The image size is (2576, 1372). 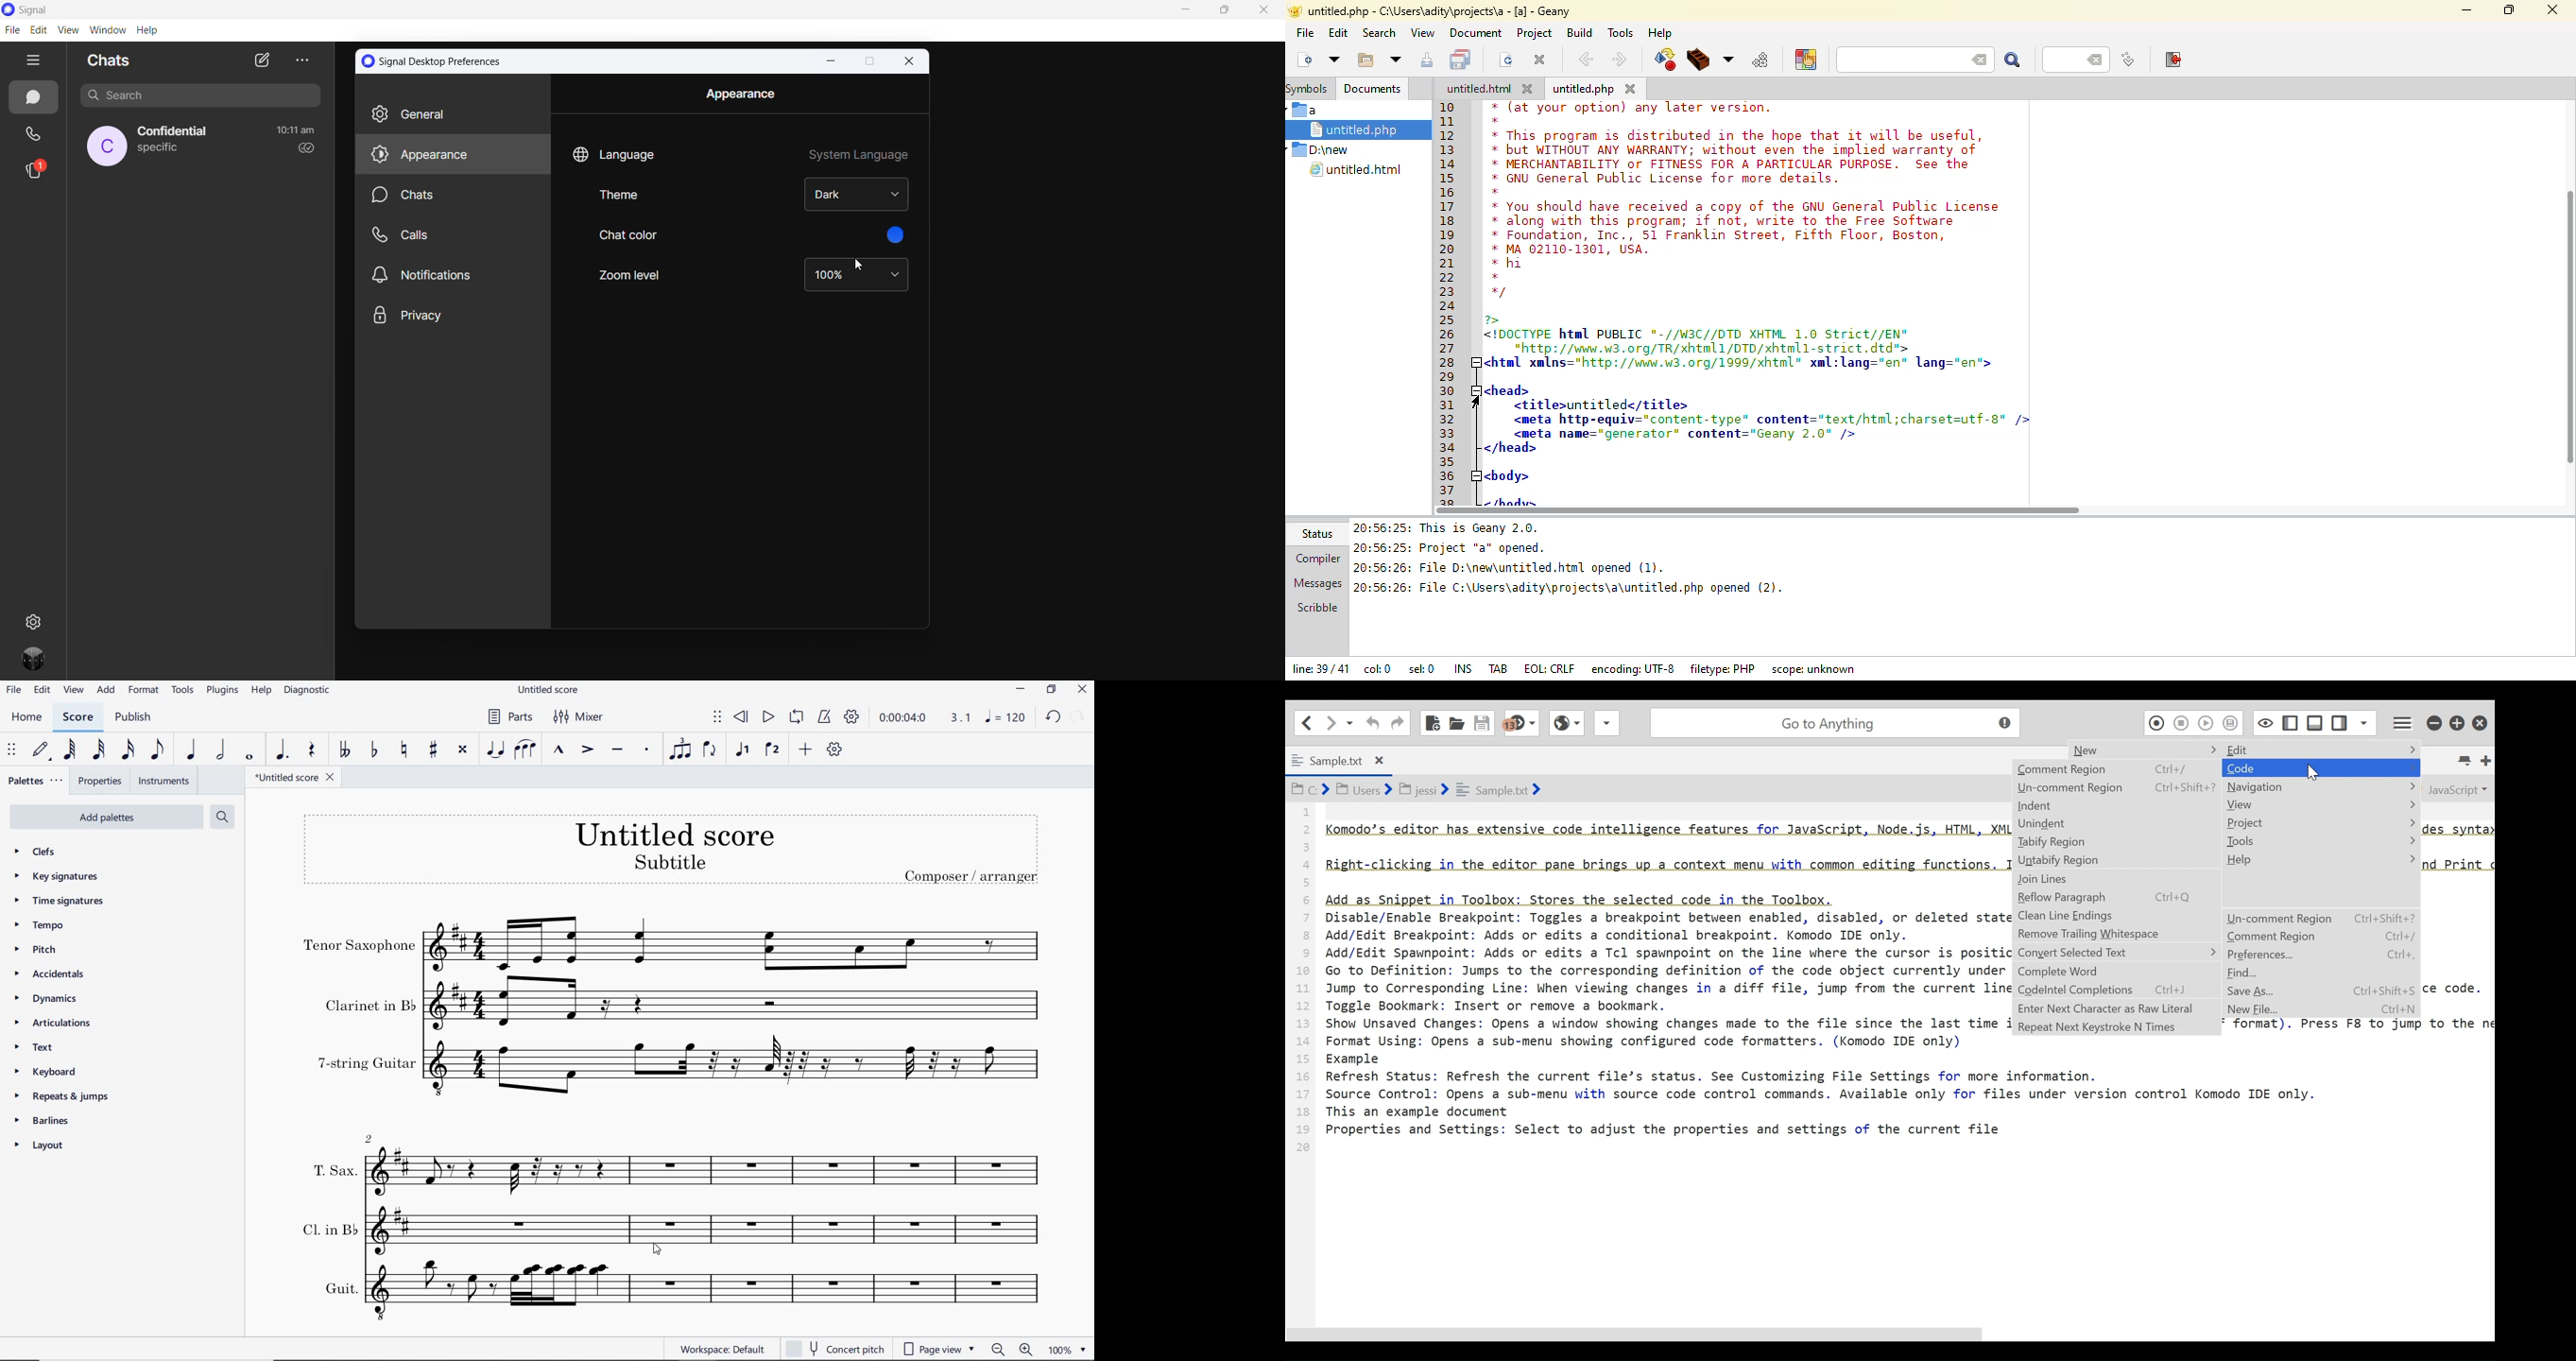 I want to click on zoom level, so click(x=857, y=275).